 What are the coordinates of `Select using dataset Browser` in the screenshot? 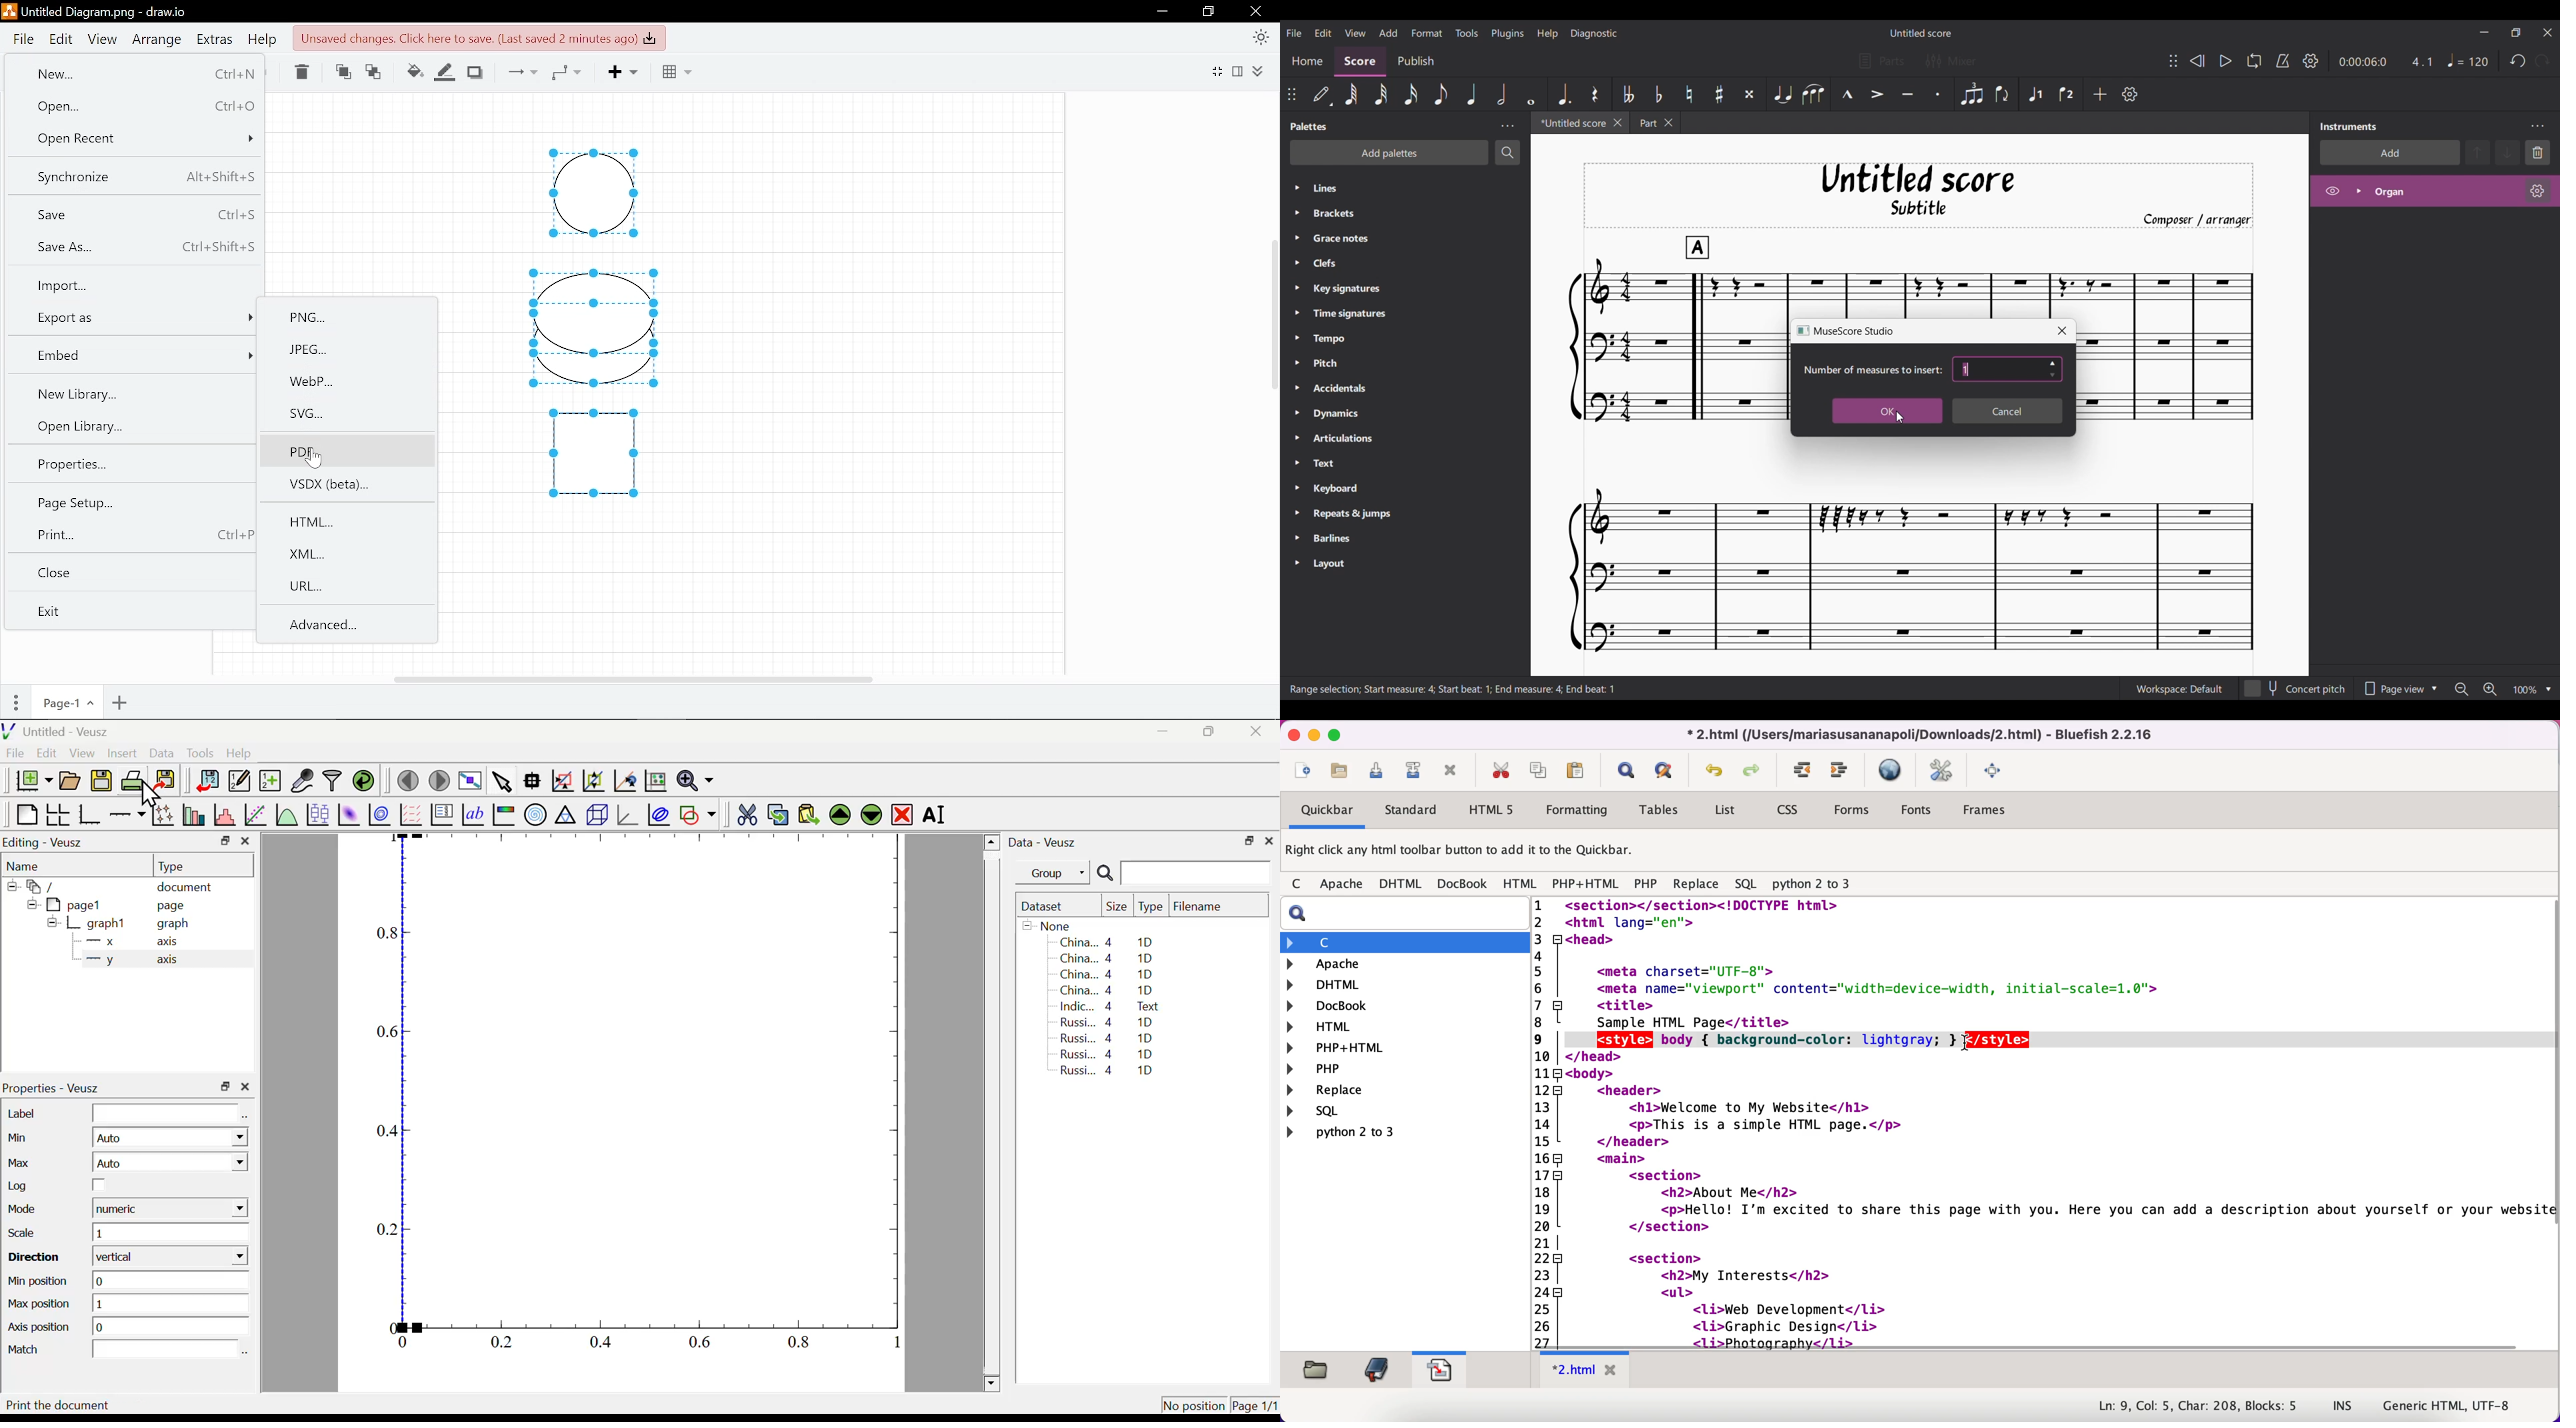 It's located at (245, 1353).